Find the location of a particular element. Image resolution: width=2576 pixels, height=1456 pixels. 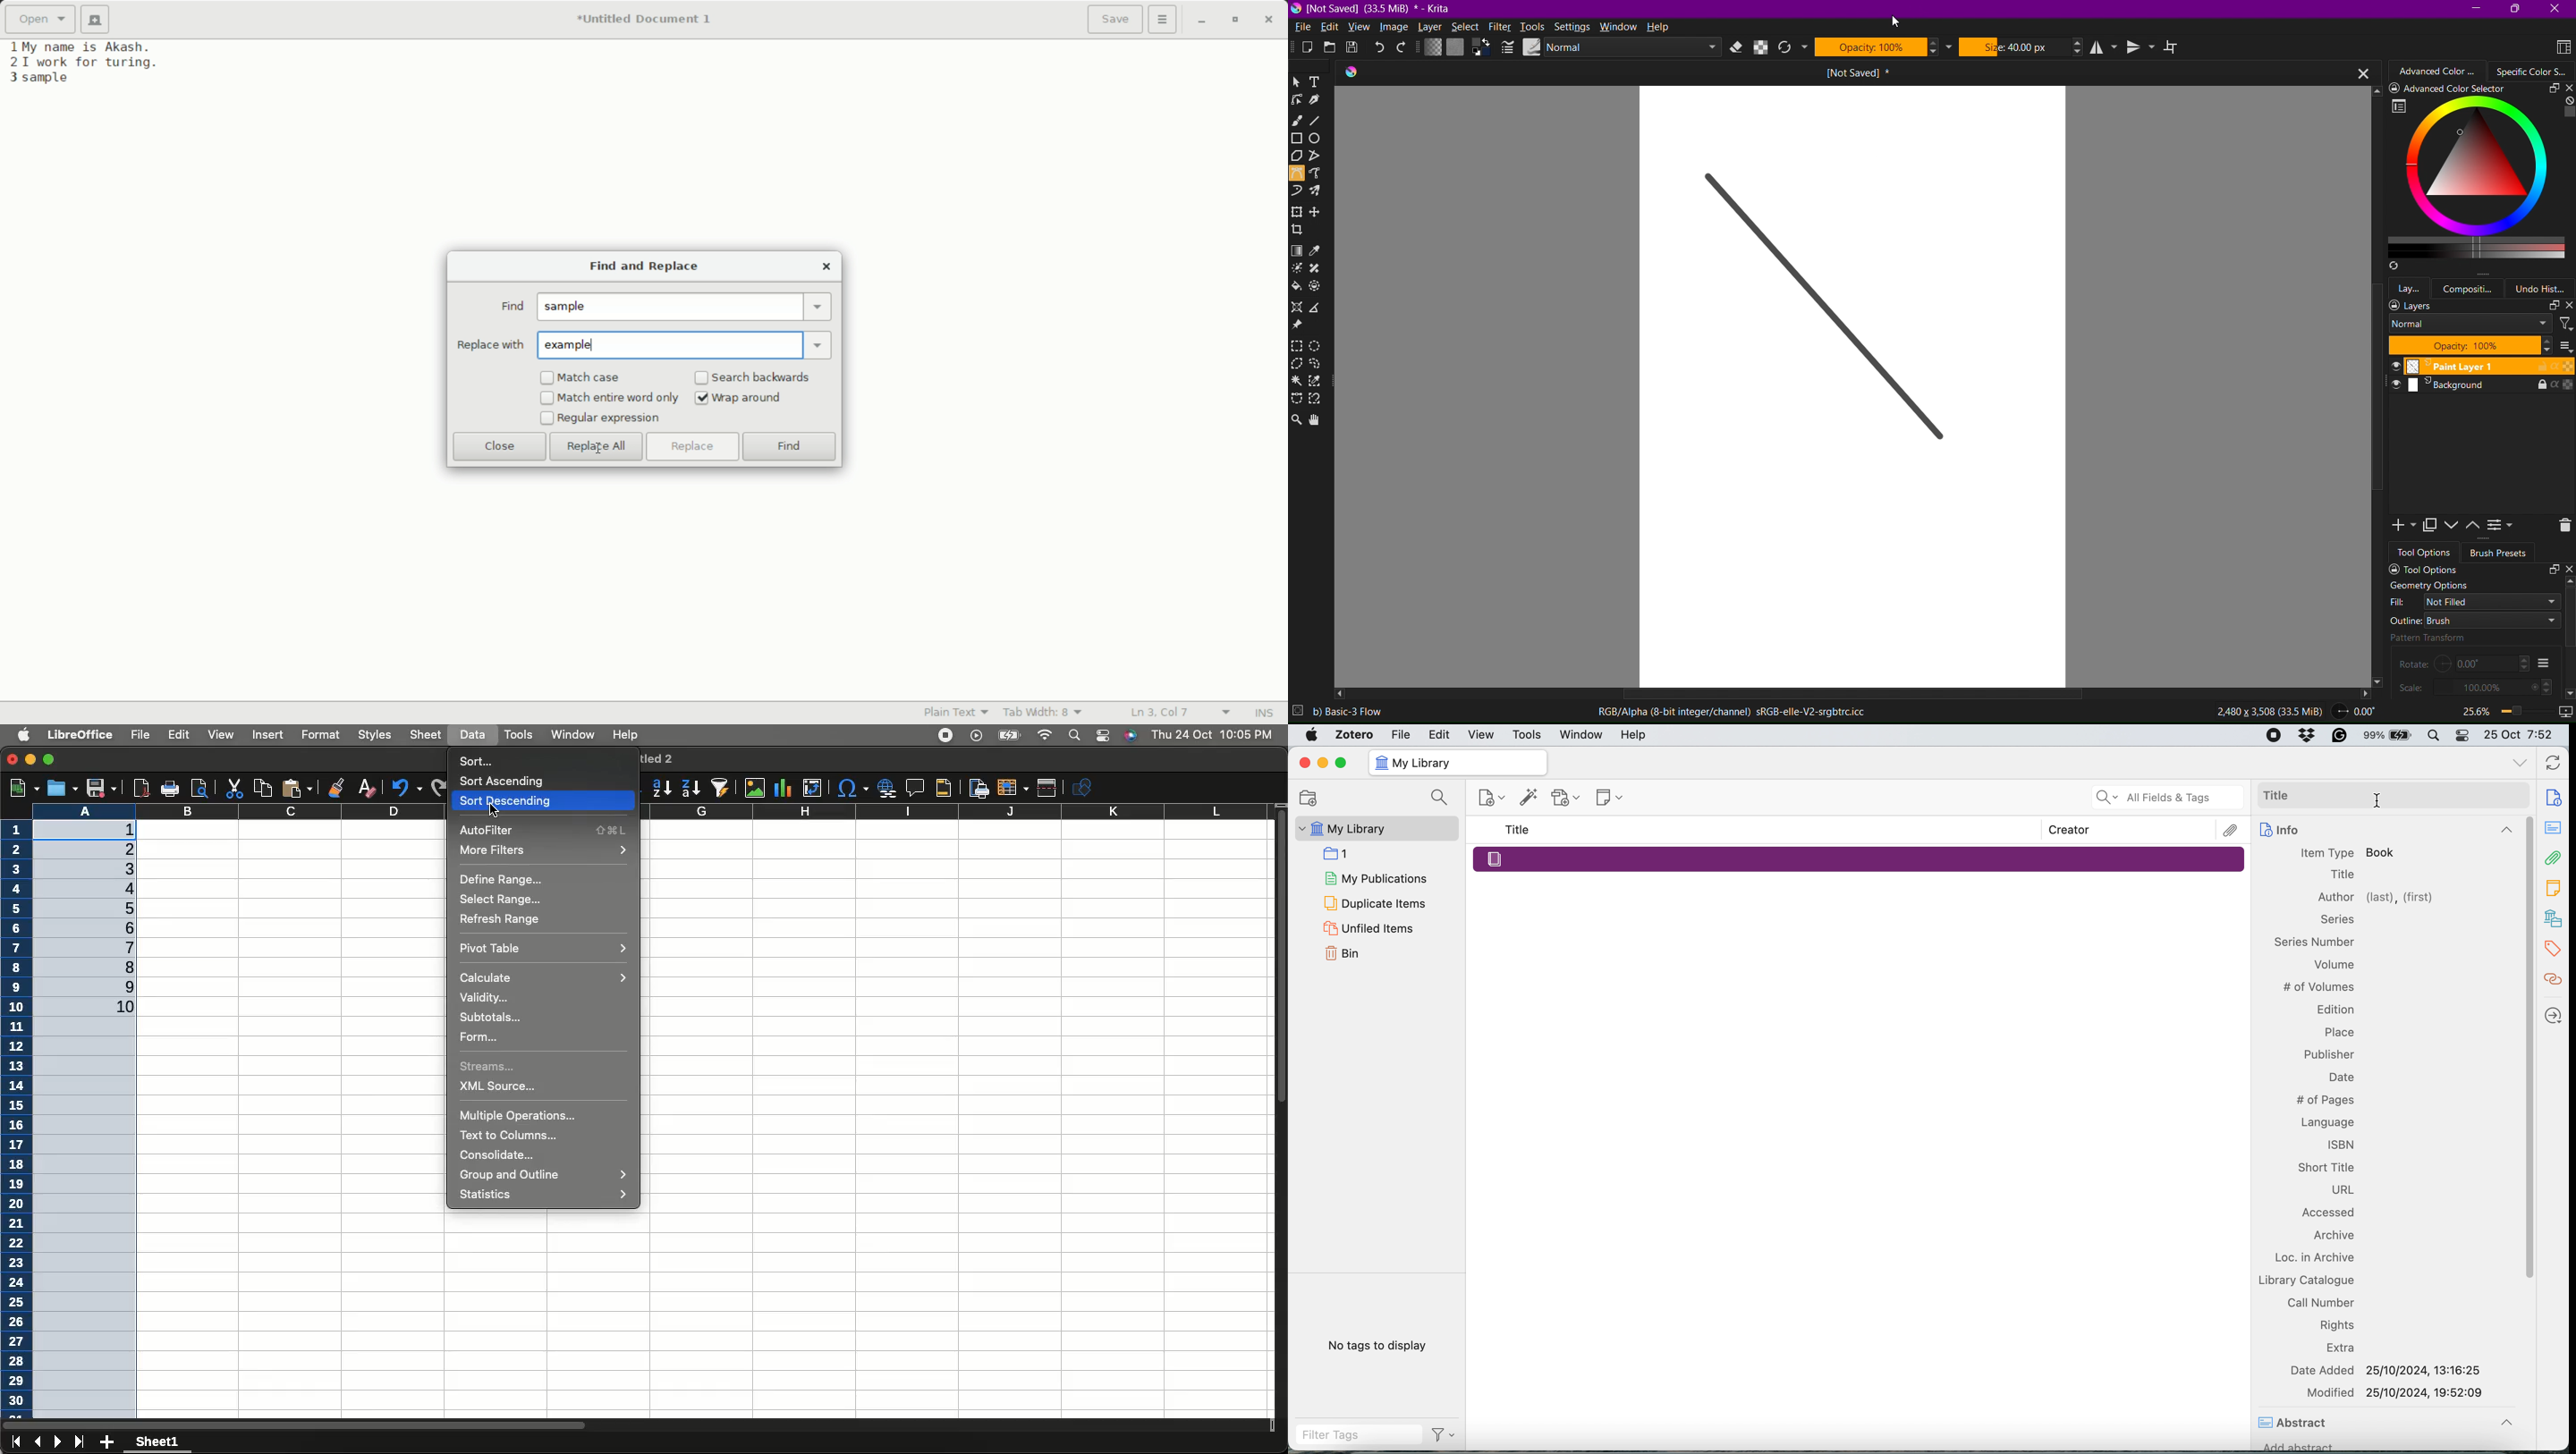

Calculate is located at coordinates (547, 978).